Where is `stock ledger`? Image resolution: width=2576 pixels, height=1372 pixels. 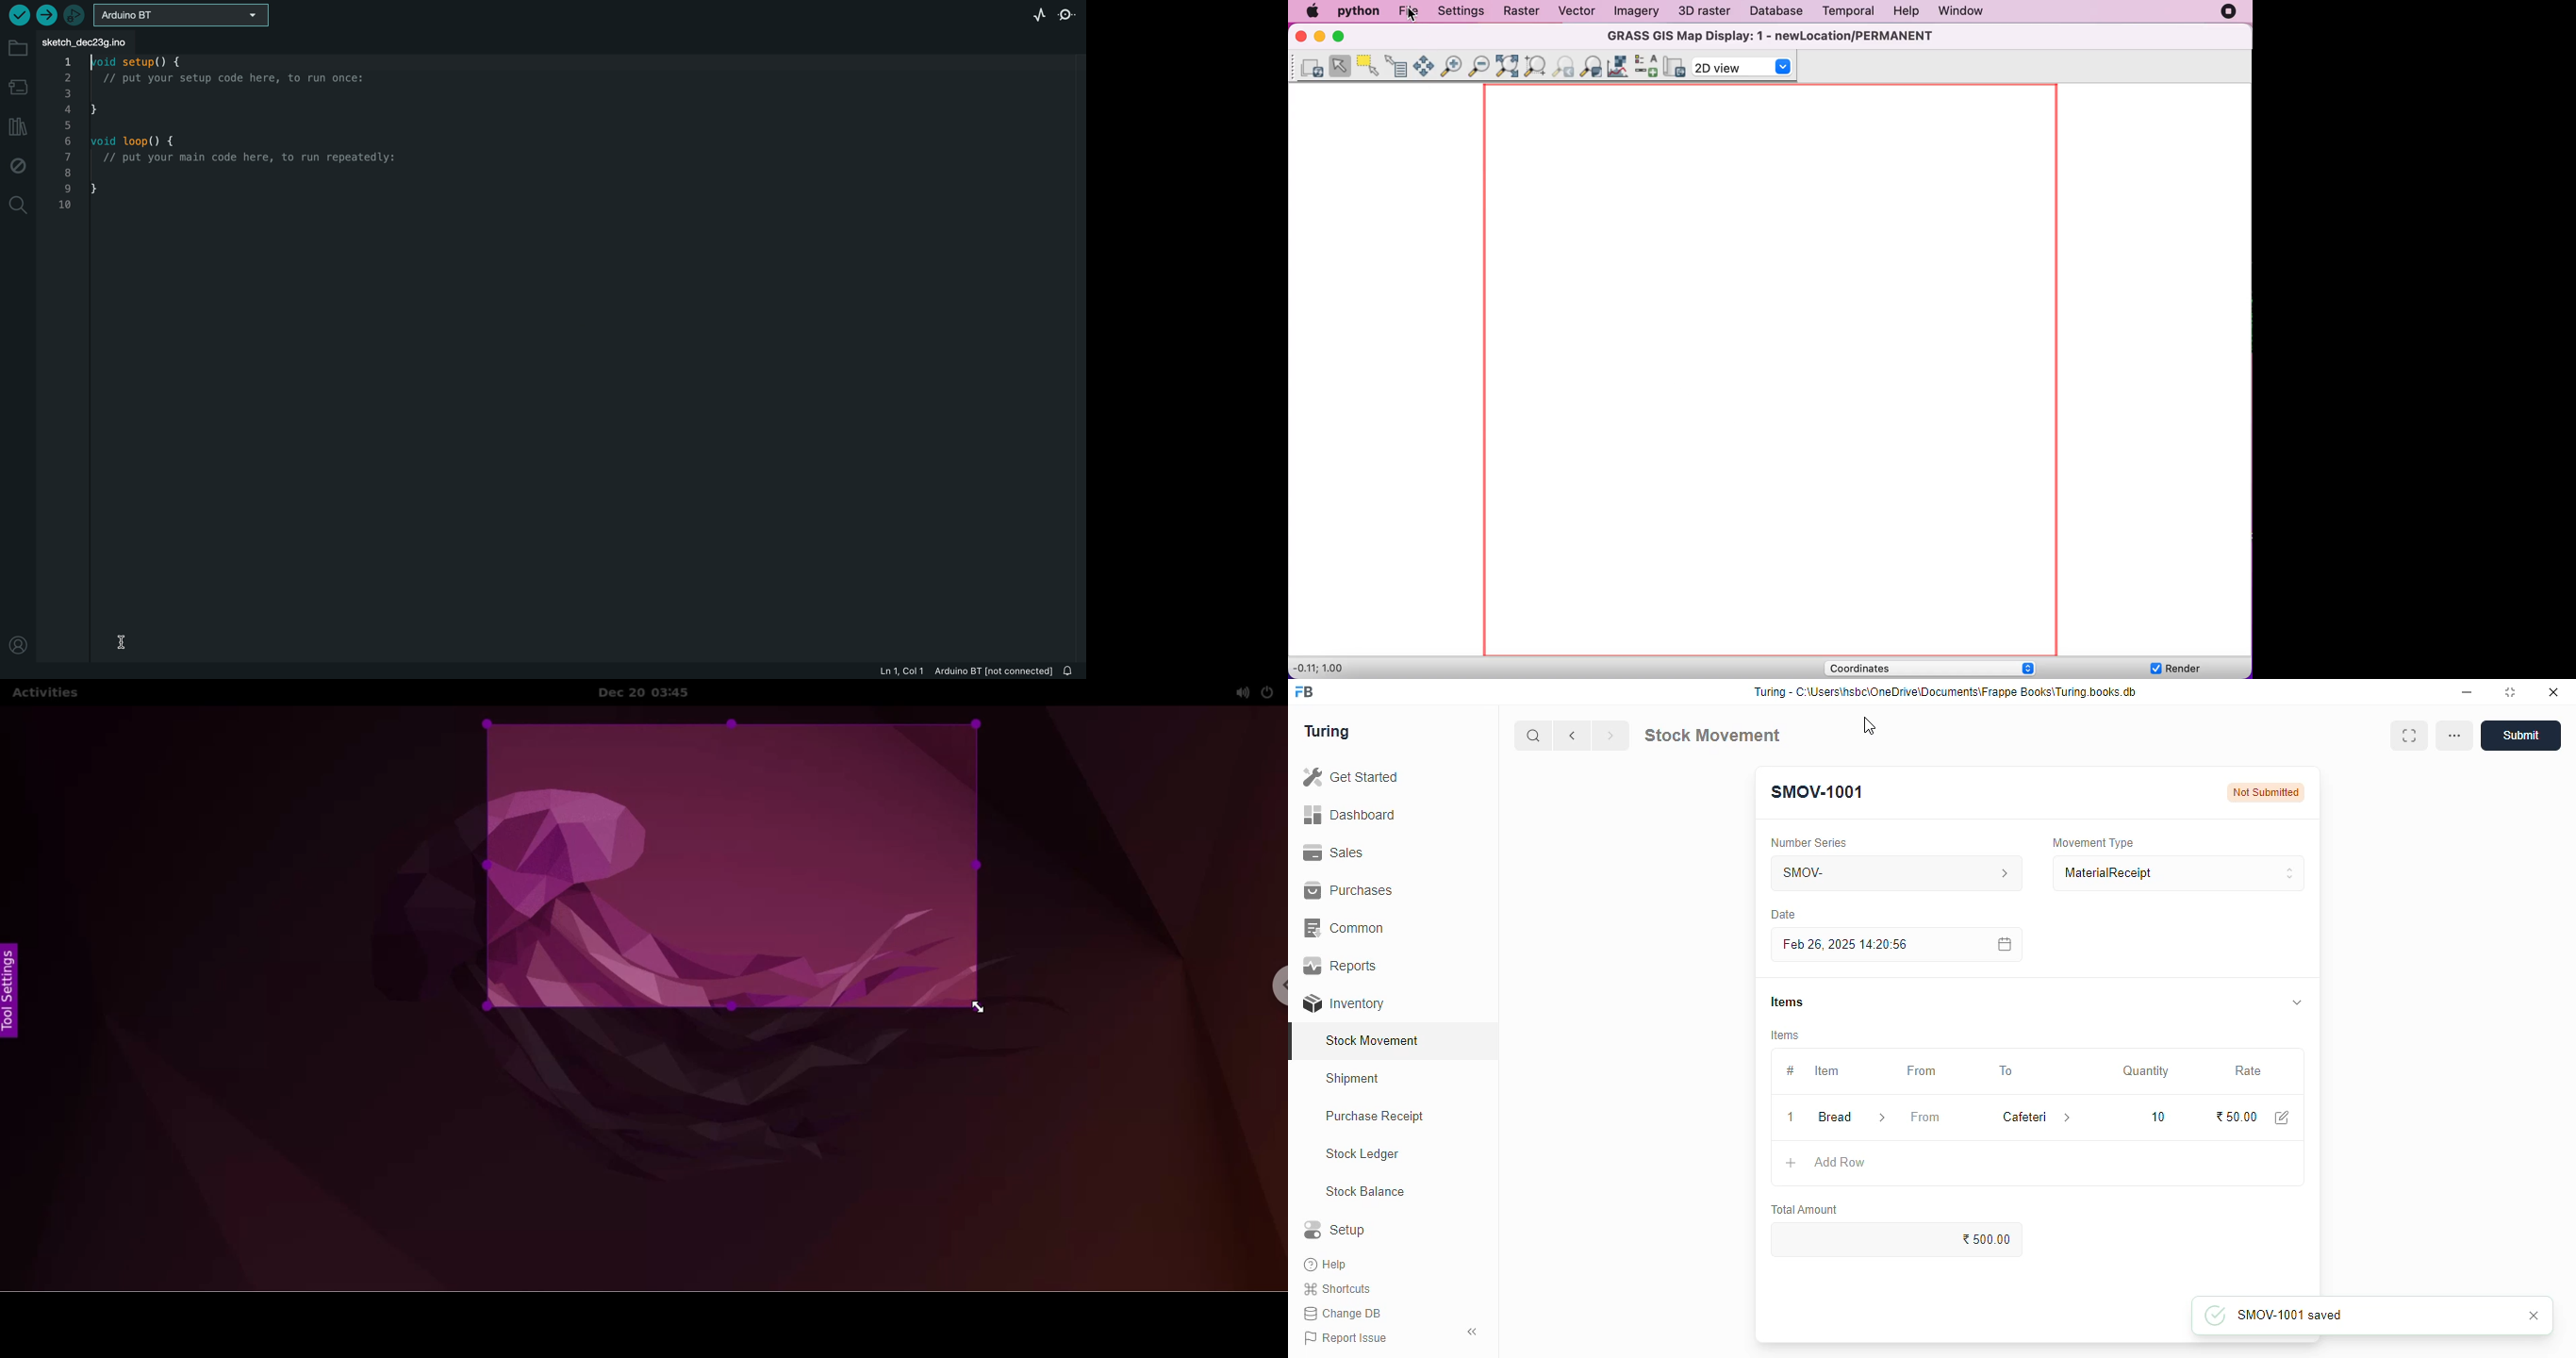
stock ledger is located at coordinates (1363, 1154).